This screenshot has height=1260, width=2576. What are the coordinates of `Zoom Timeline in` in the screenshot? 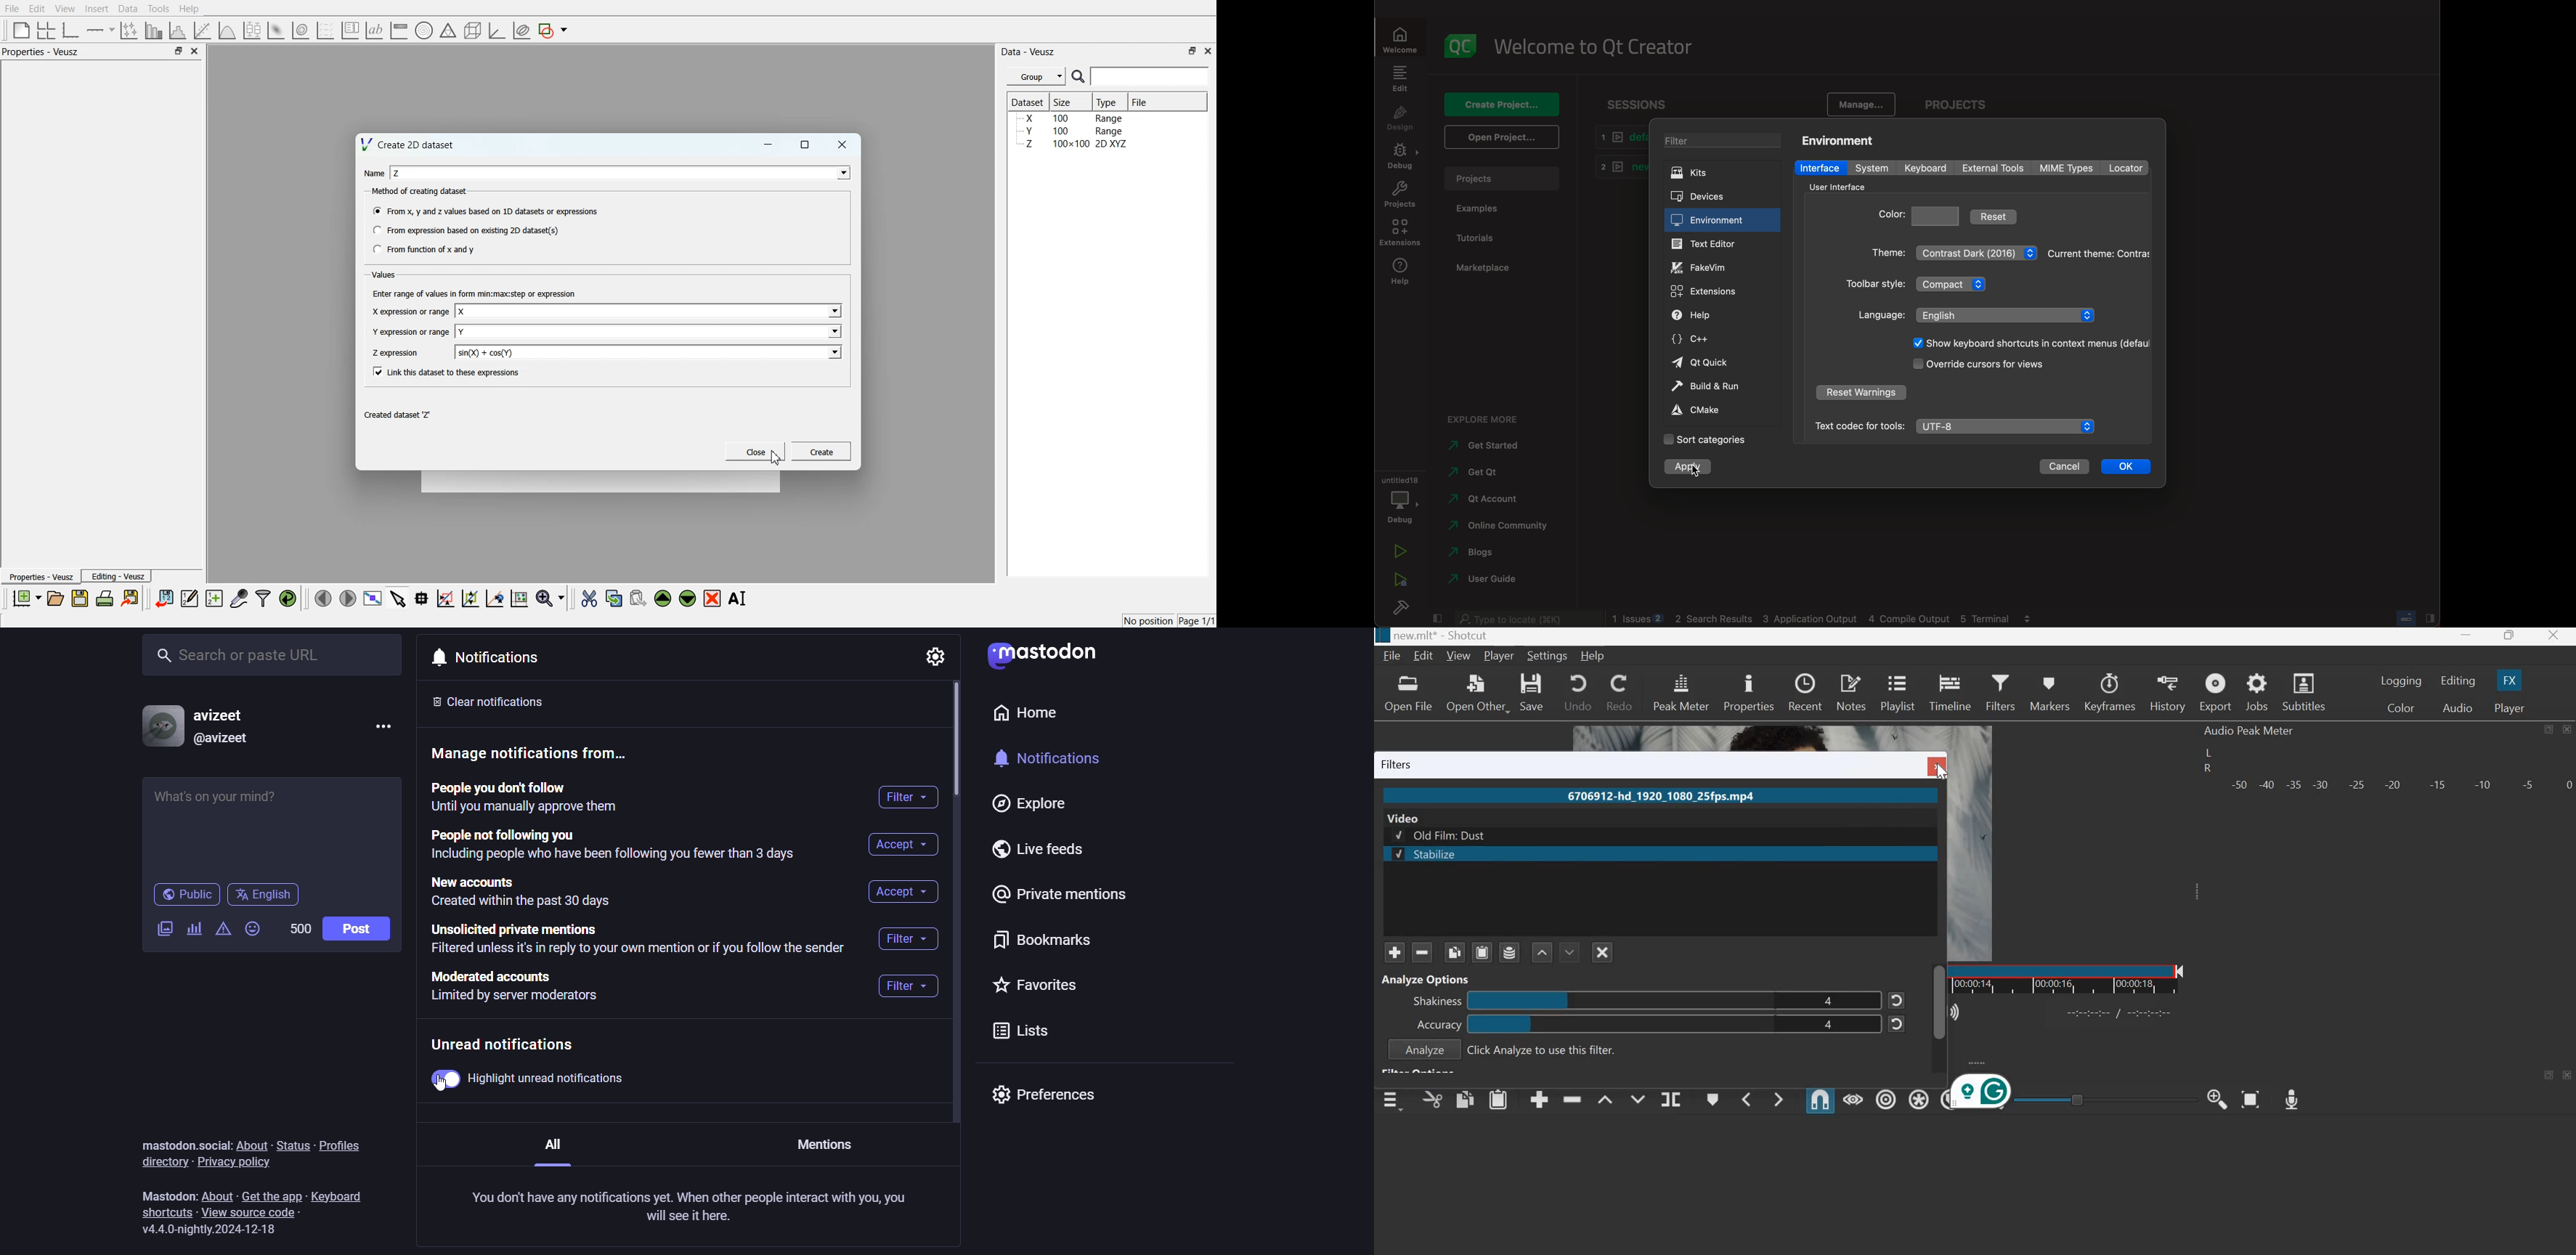 It's located at (2219, 1099).